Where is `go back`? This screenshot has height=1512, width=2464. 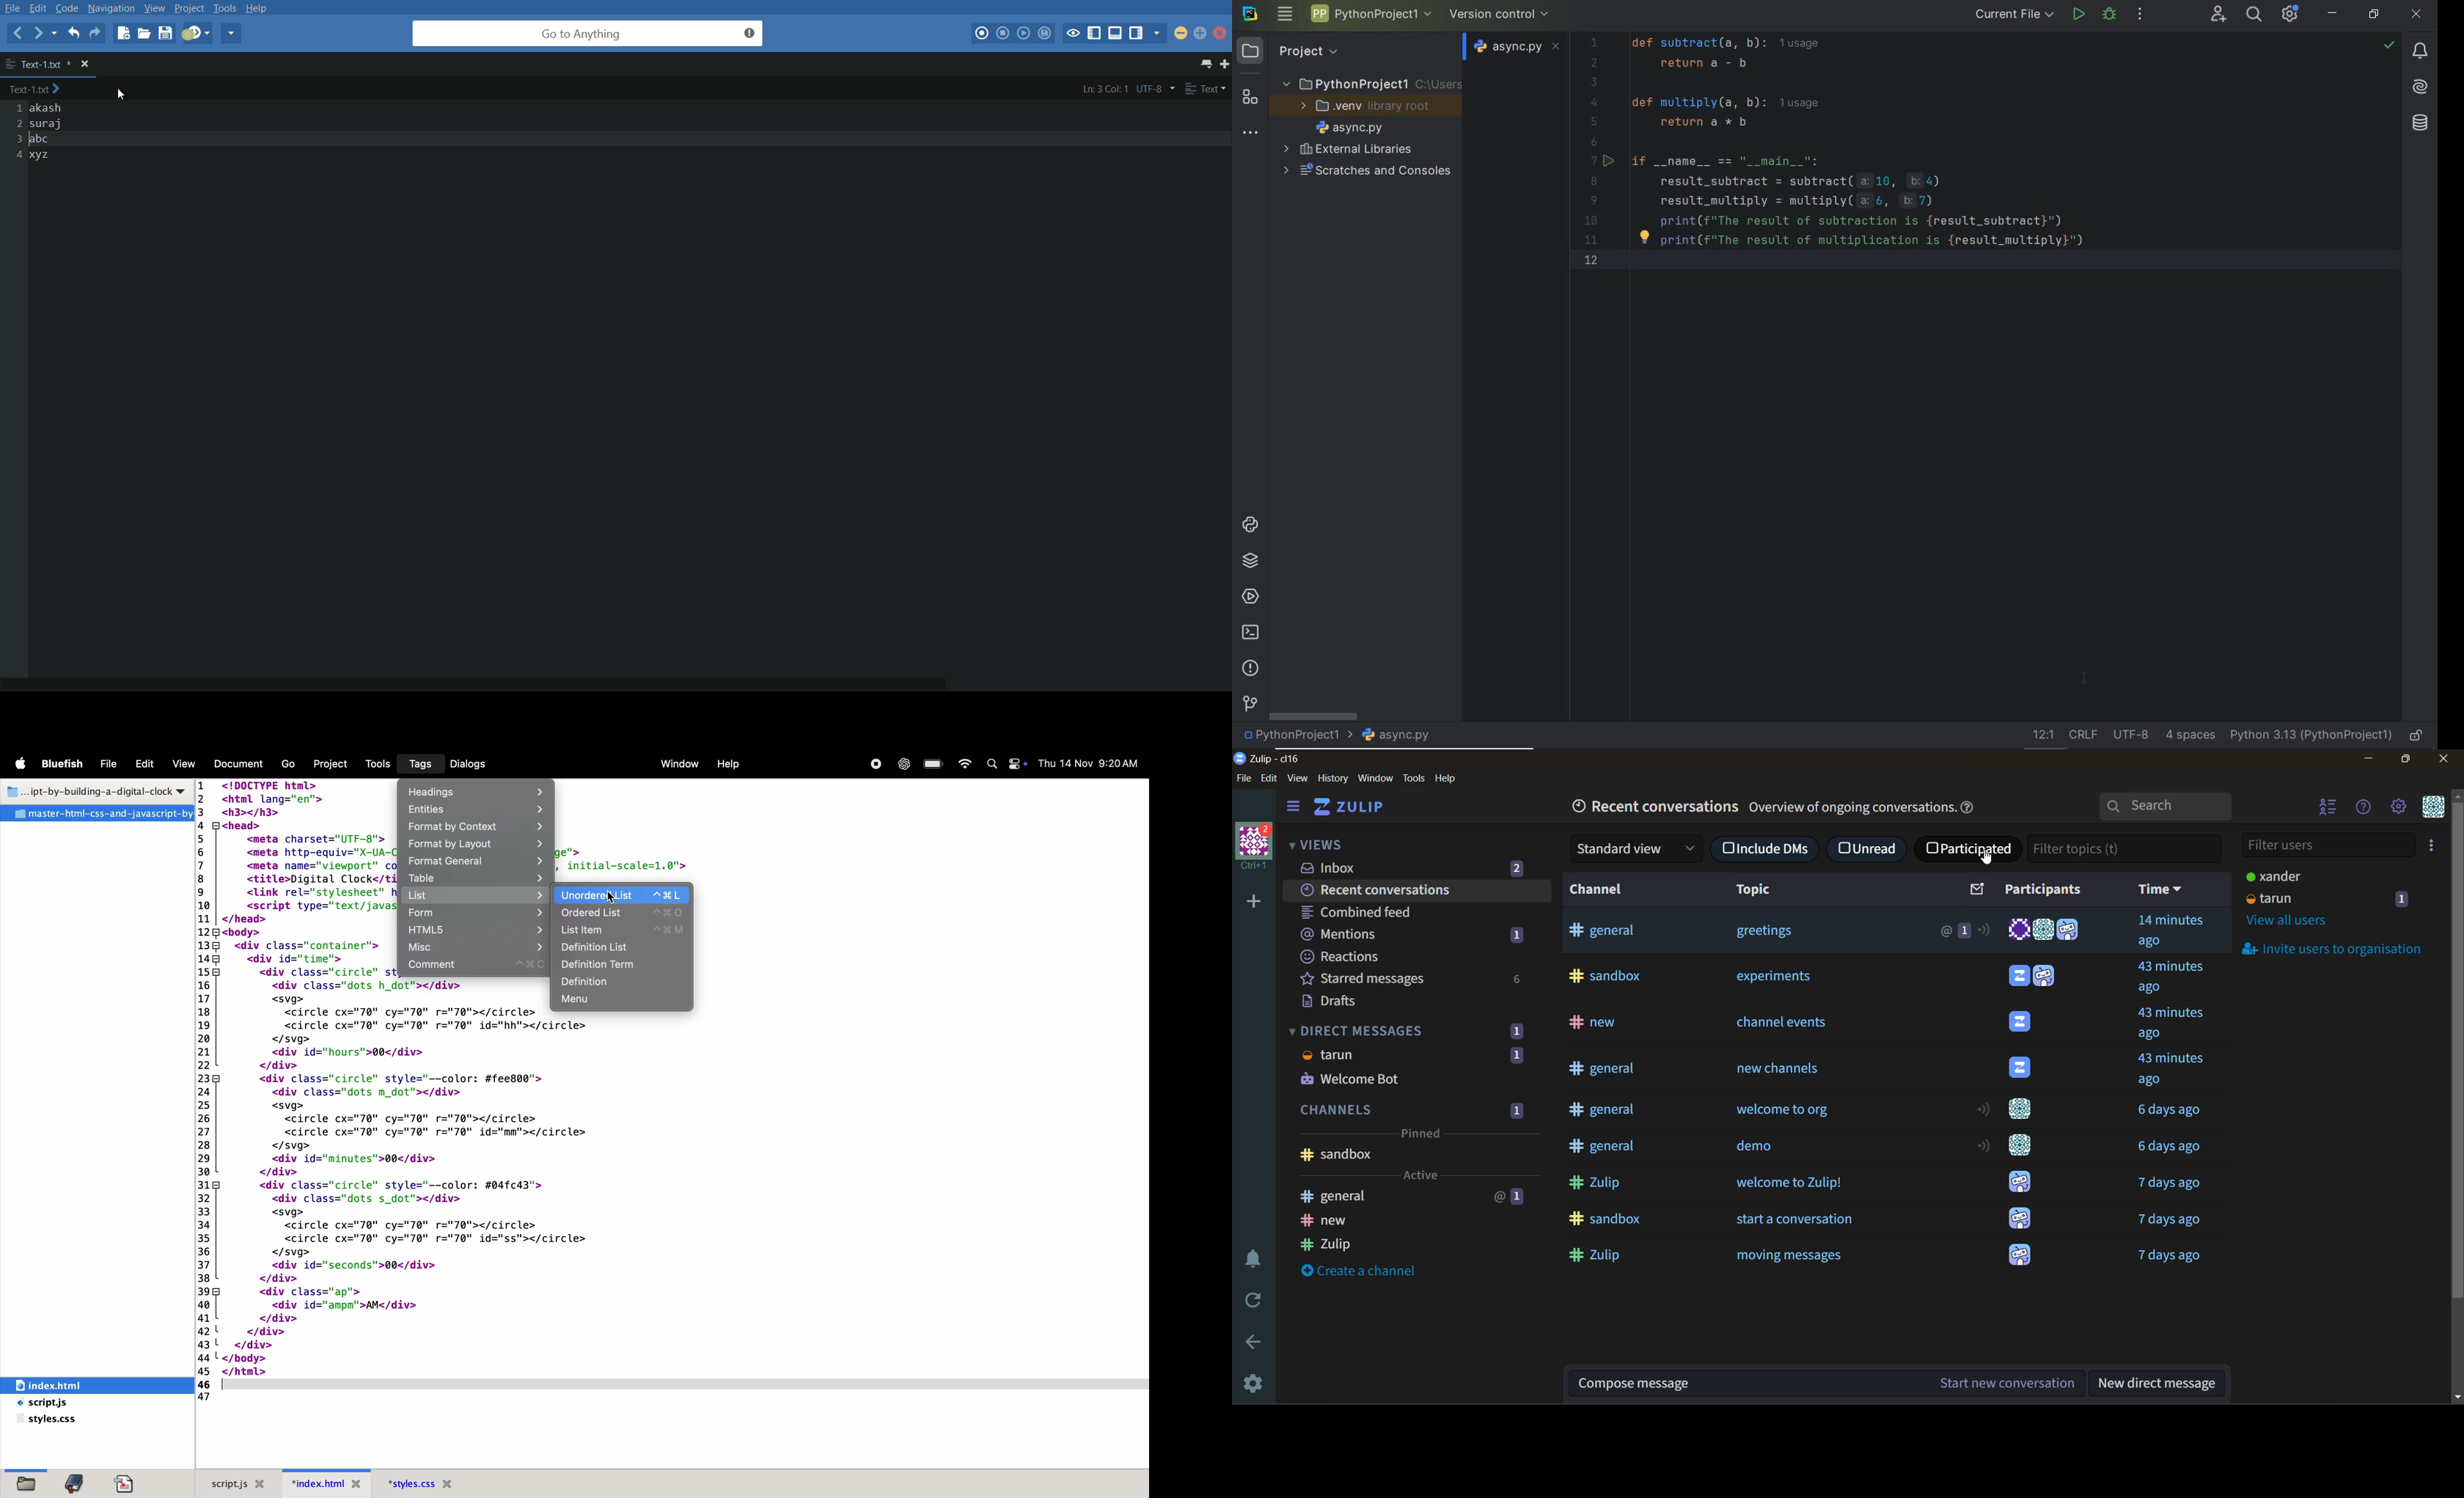 go back is located at coordinates (1256, 1343).